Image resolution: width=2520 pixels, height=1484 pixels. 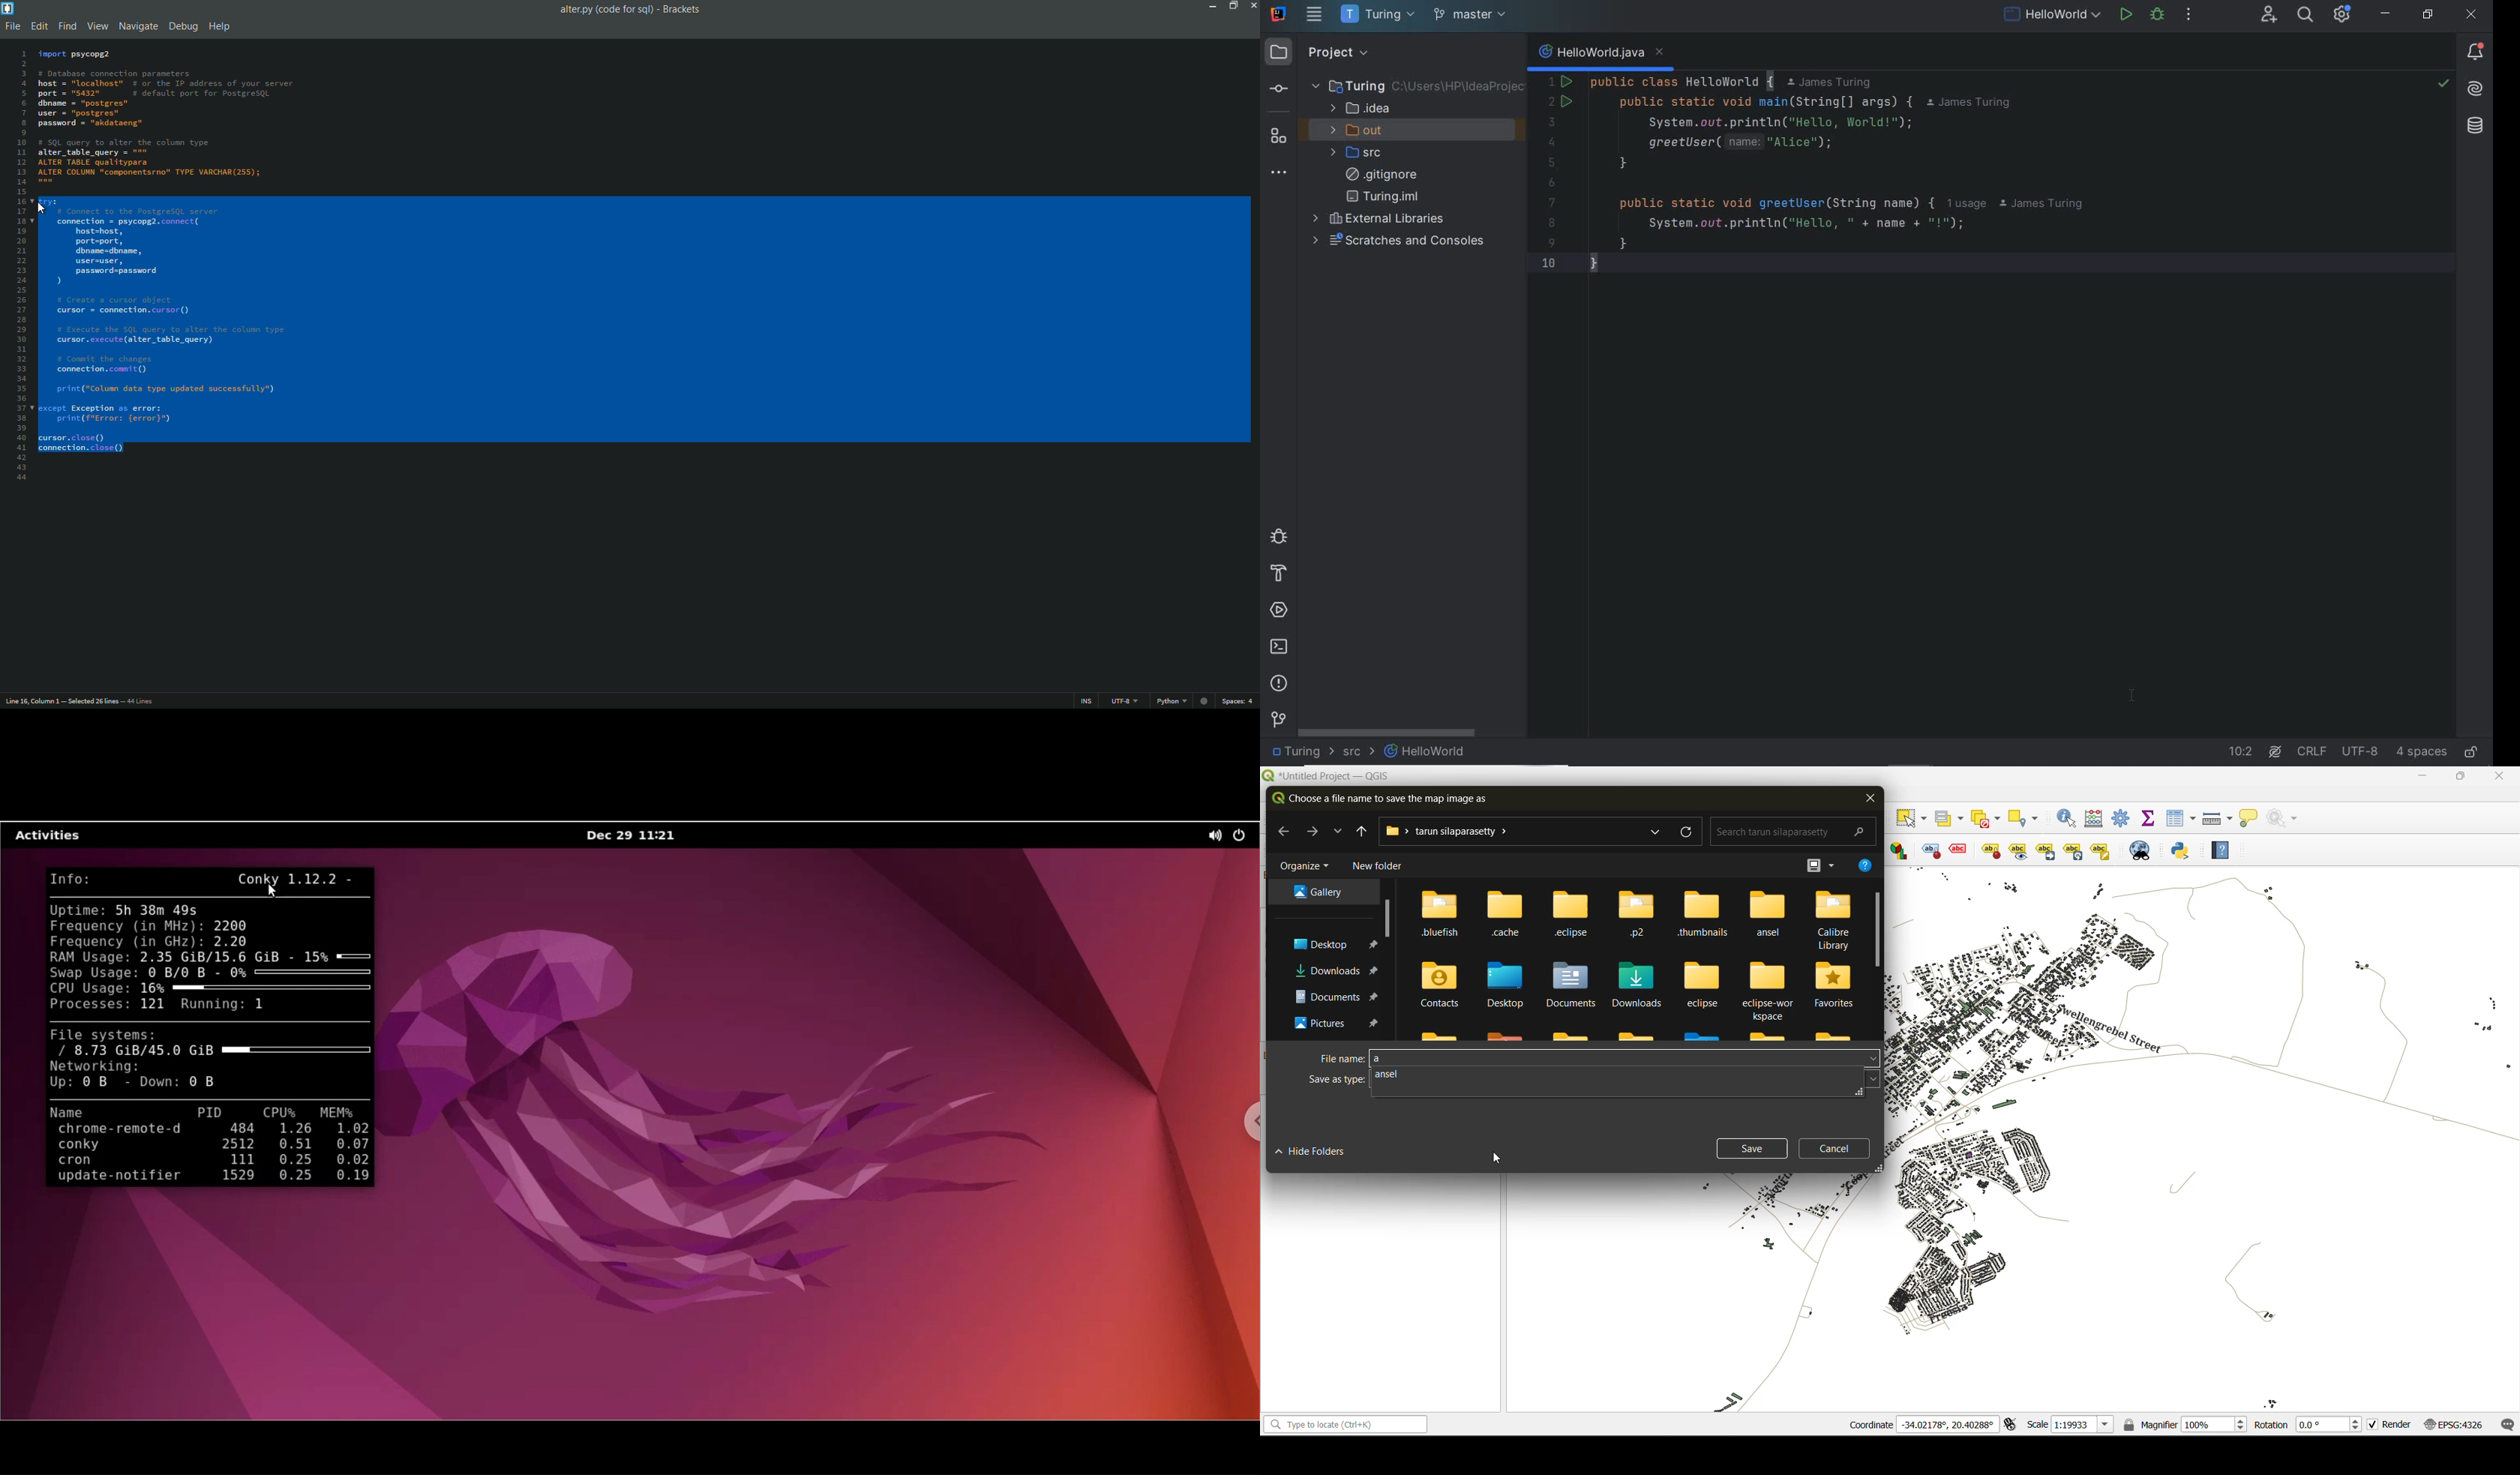 I want to click on close, so click(x=1870, y=799).